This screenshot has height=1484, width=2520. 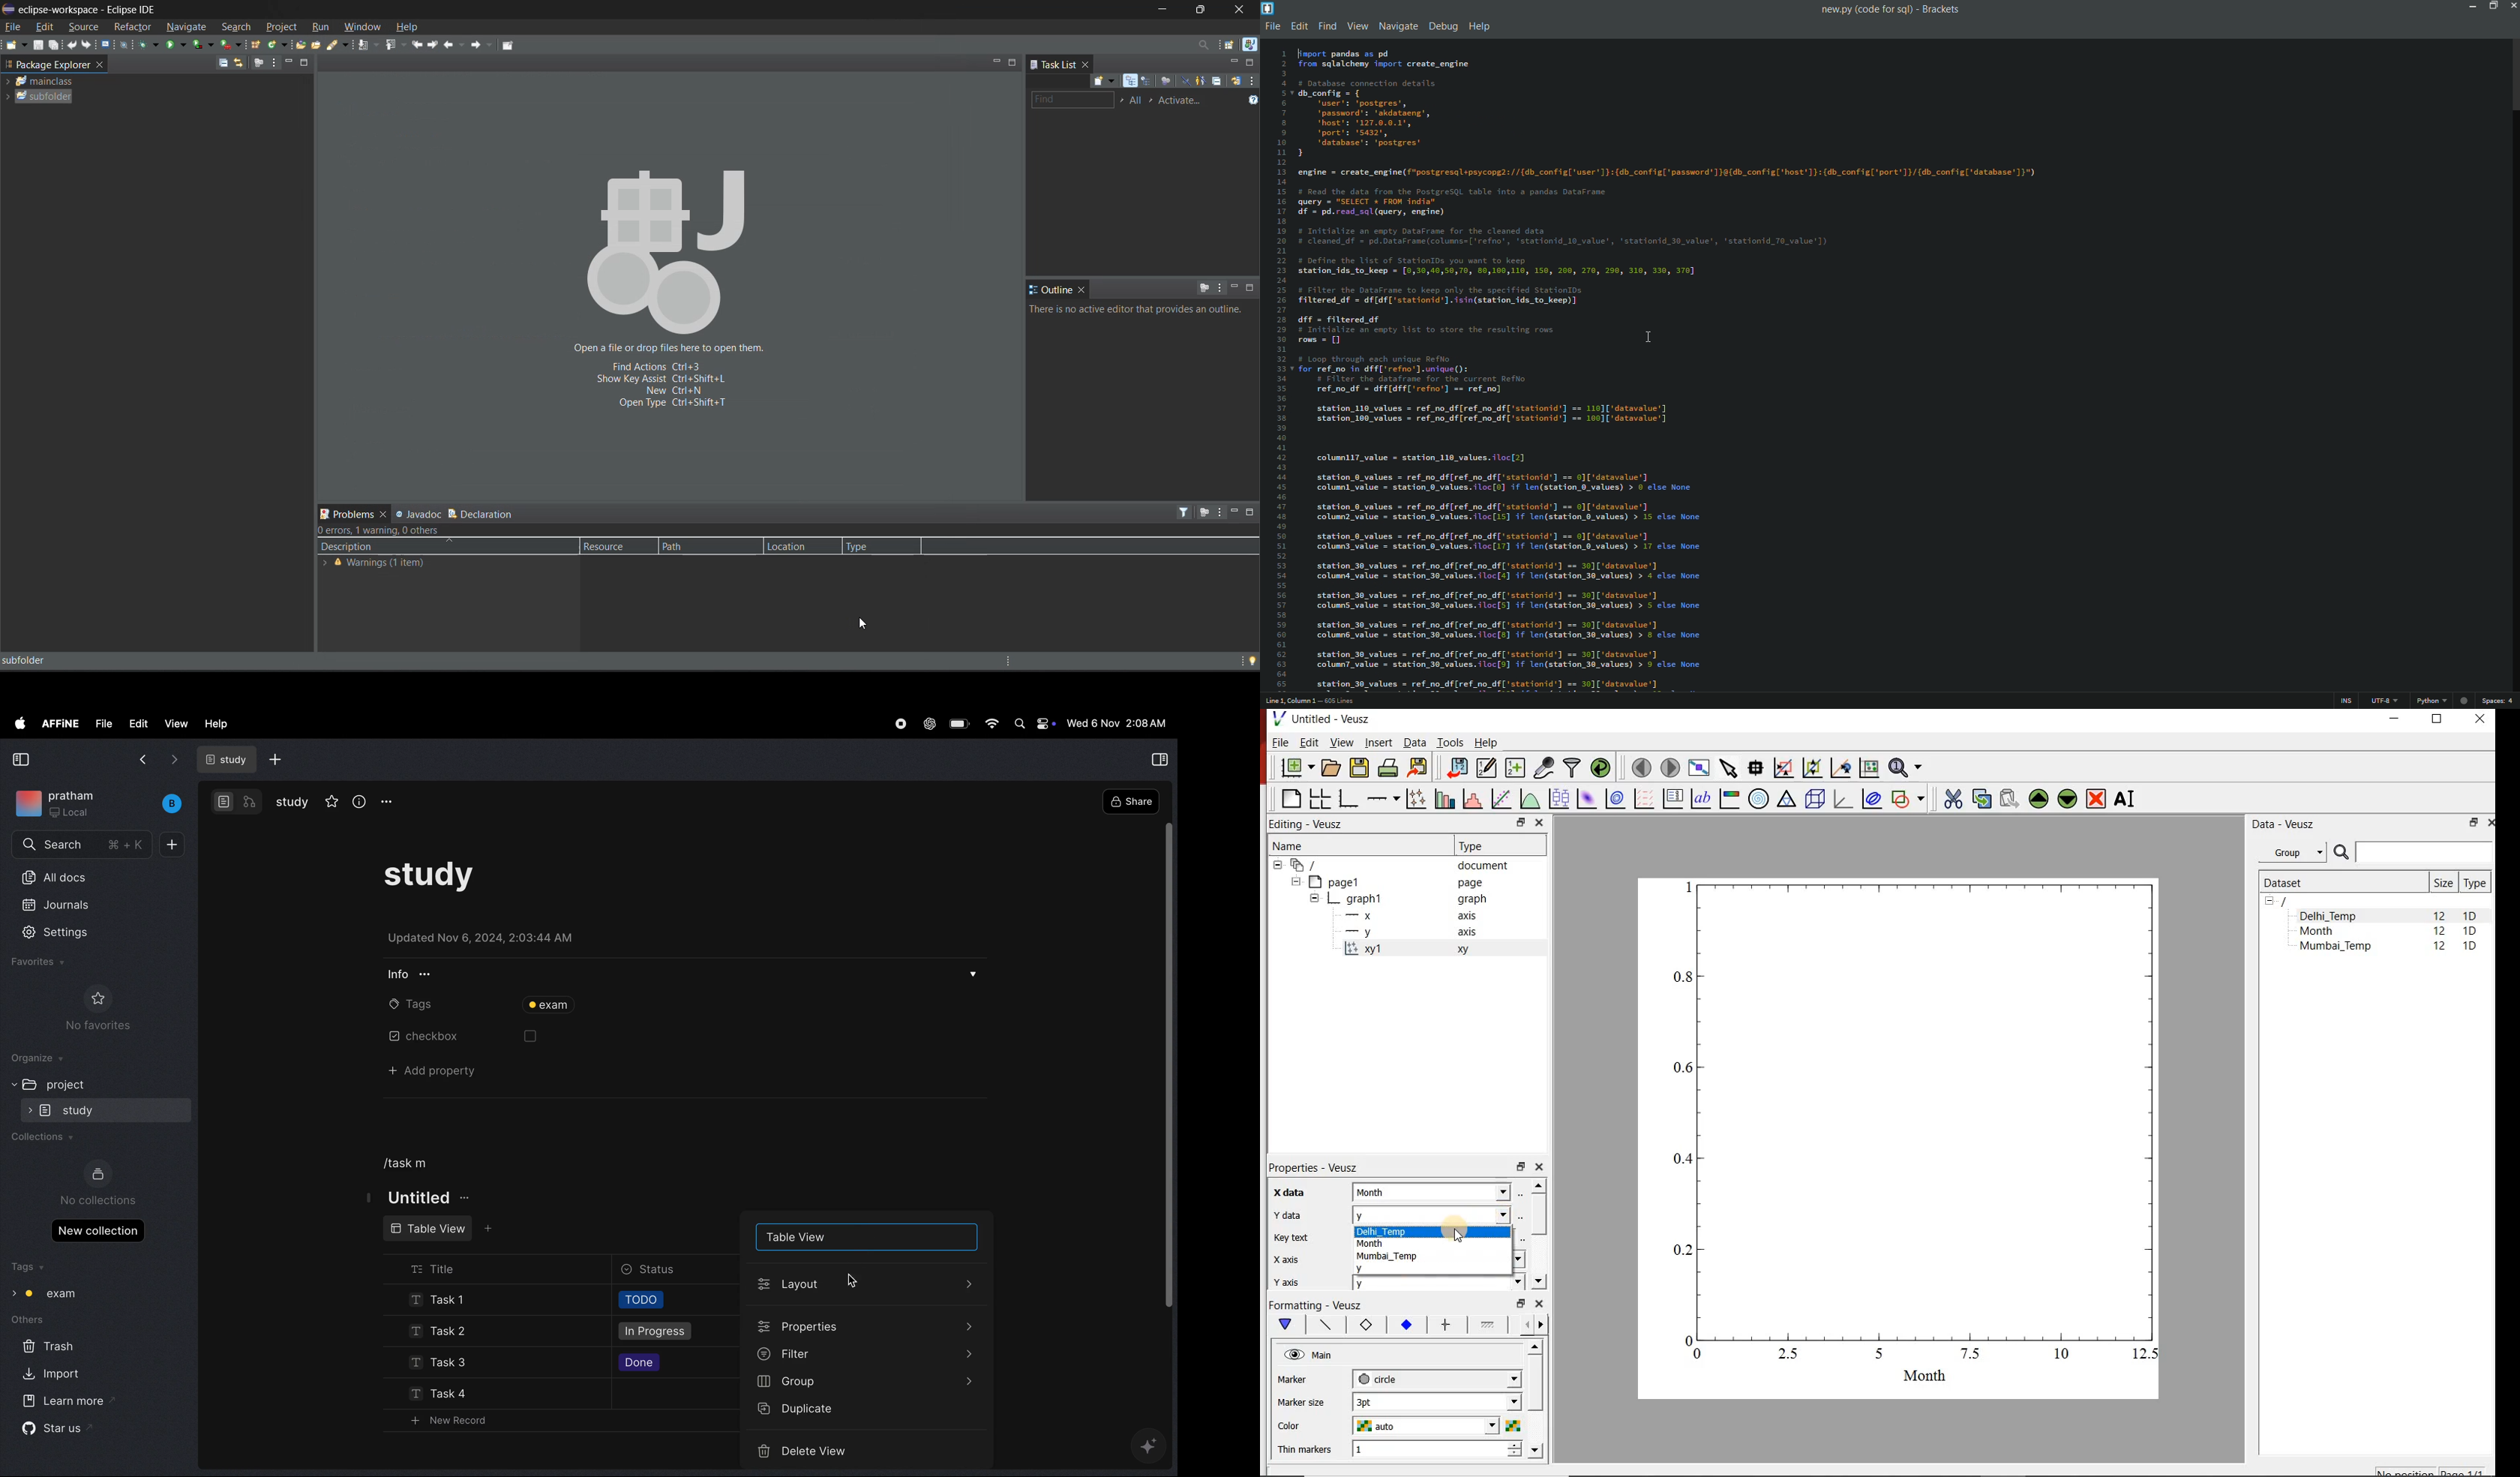 What do you see at coordinates (1303, 1379) in the screenshot?
I see `marker` at bounding box center [1303, 1379].